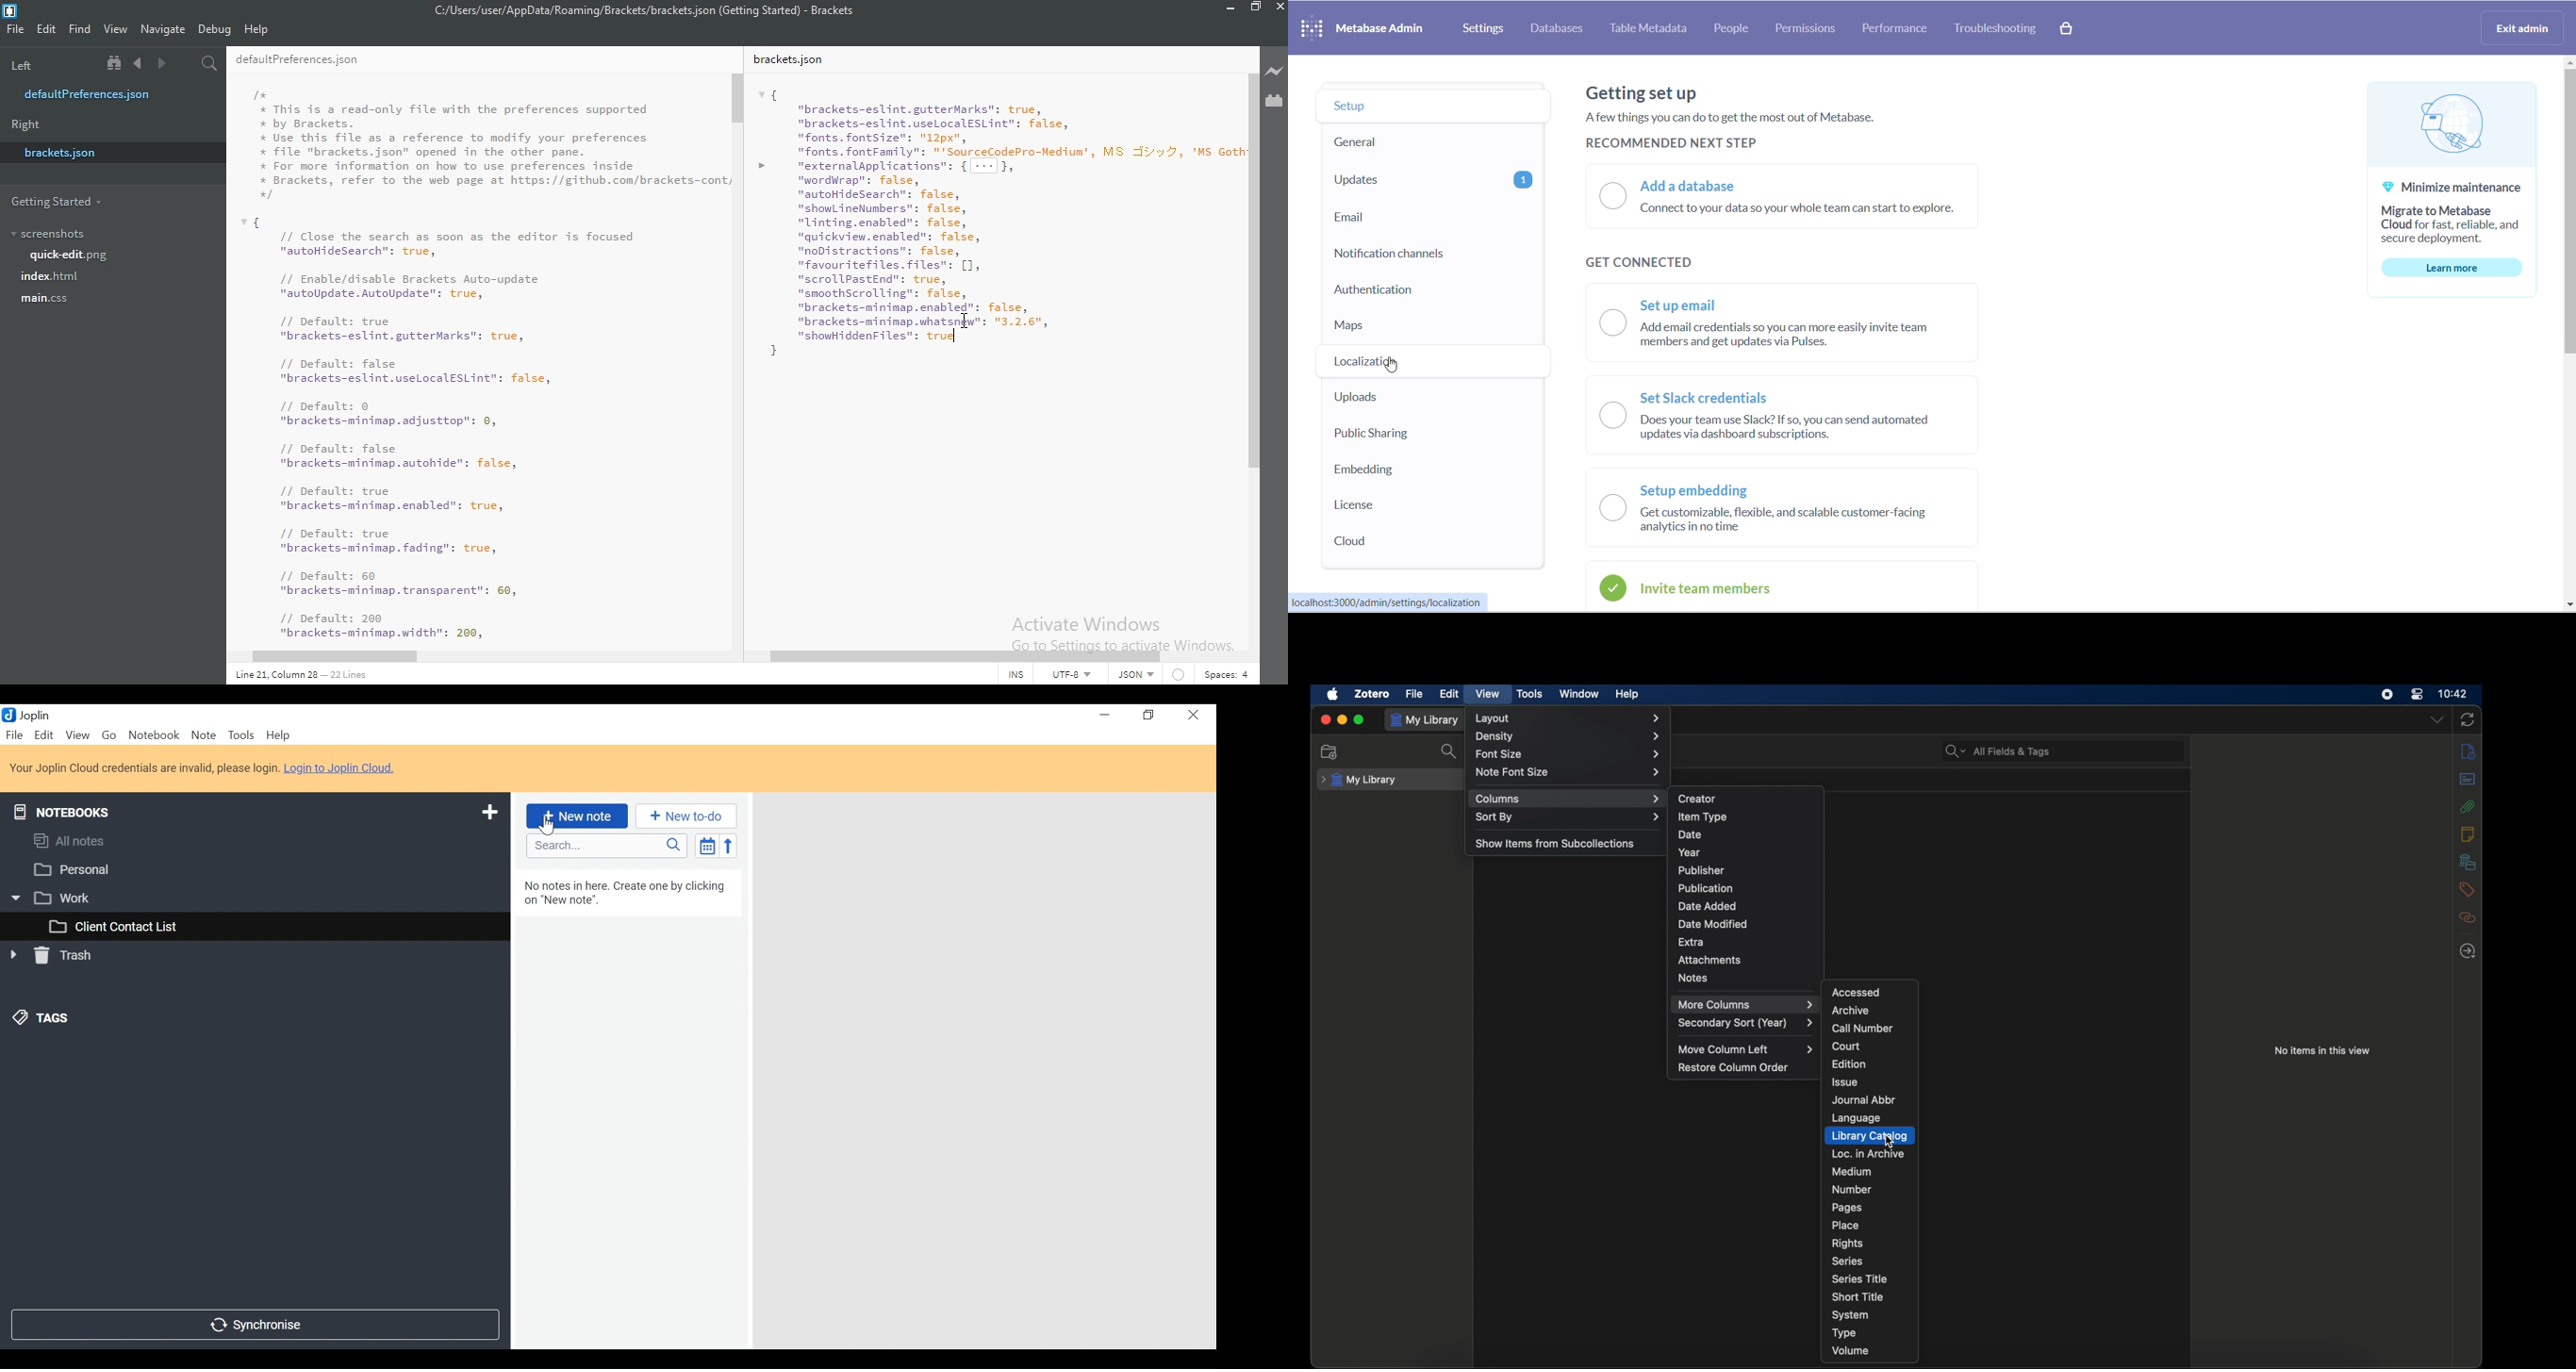 This screenshot has width=2576, height=1372. Describe the element at coordinates (111, 64) in the screenshot. I see `show file tree` at that location.